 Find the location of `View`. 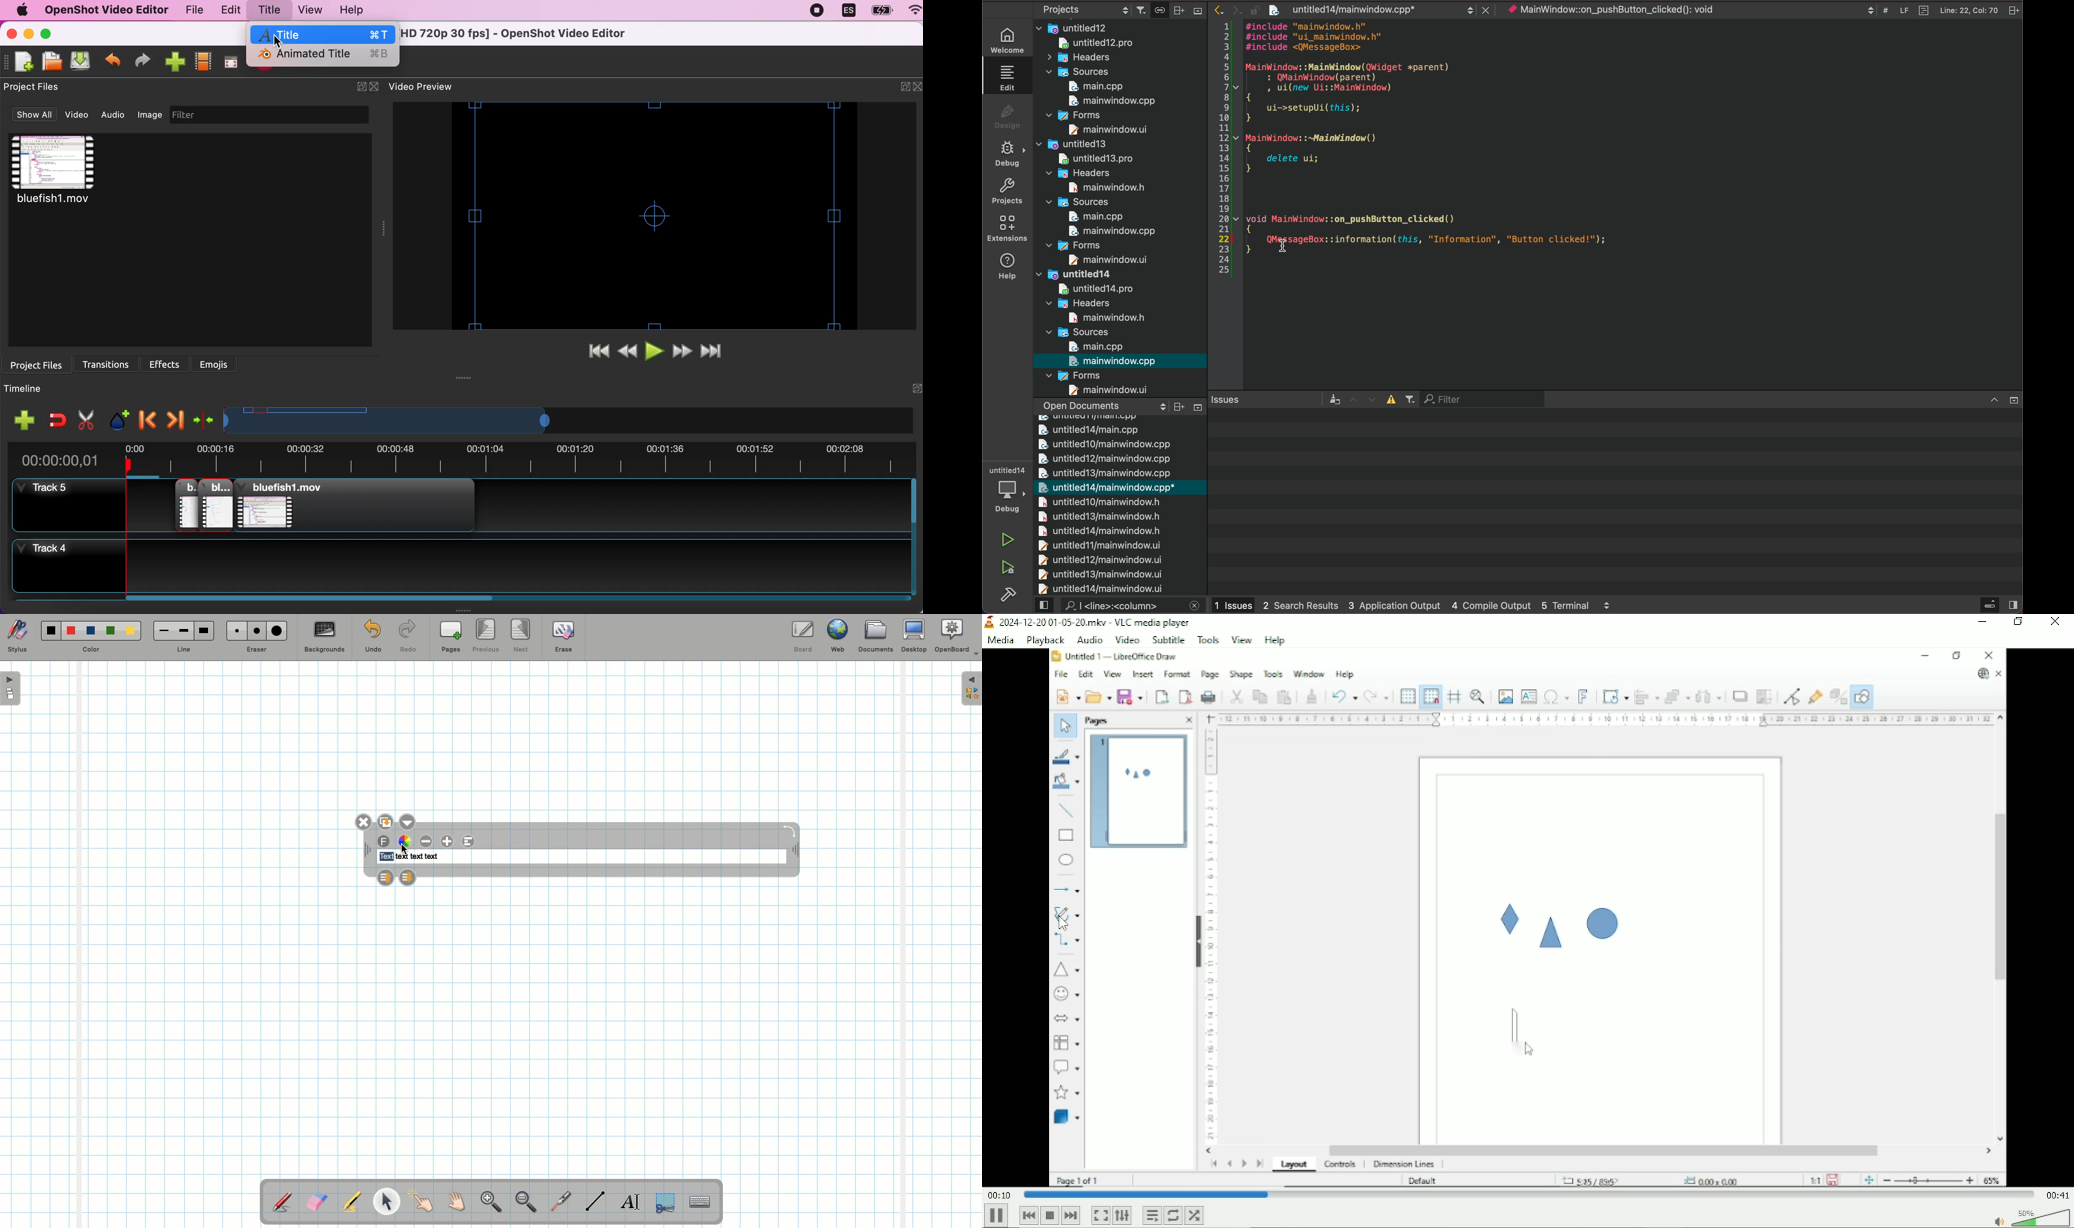

View is located at coordinates (1241, 638).